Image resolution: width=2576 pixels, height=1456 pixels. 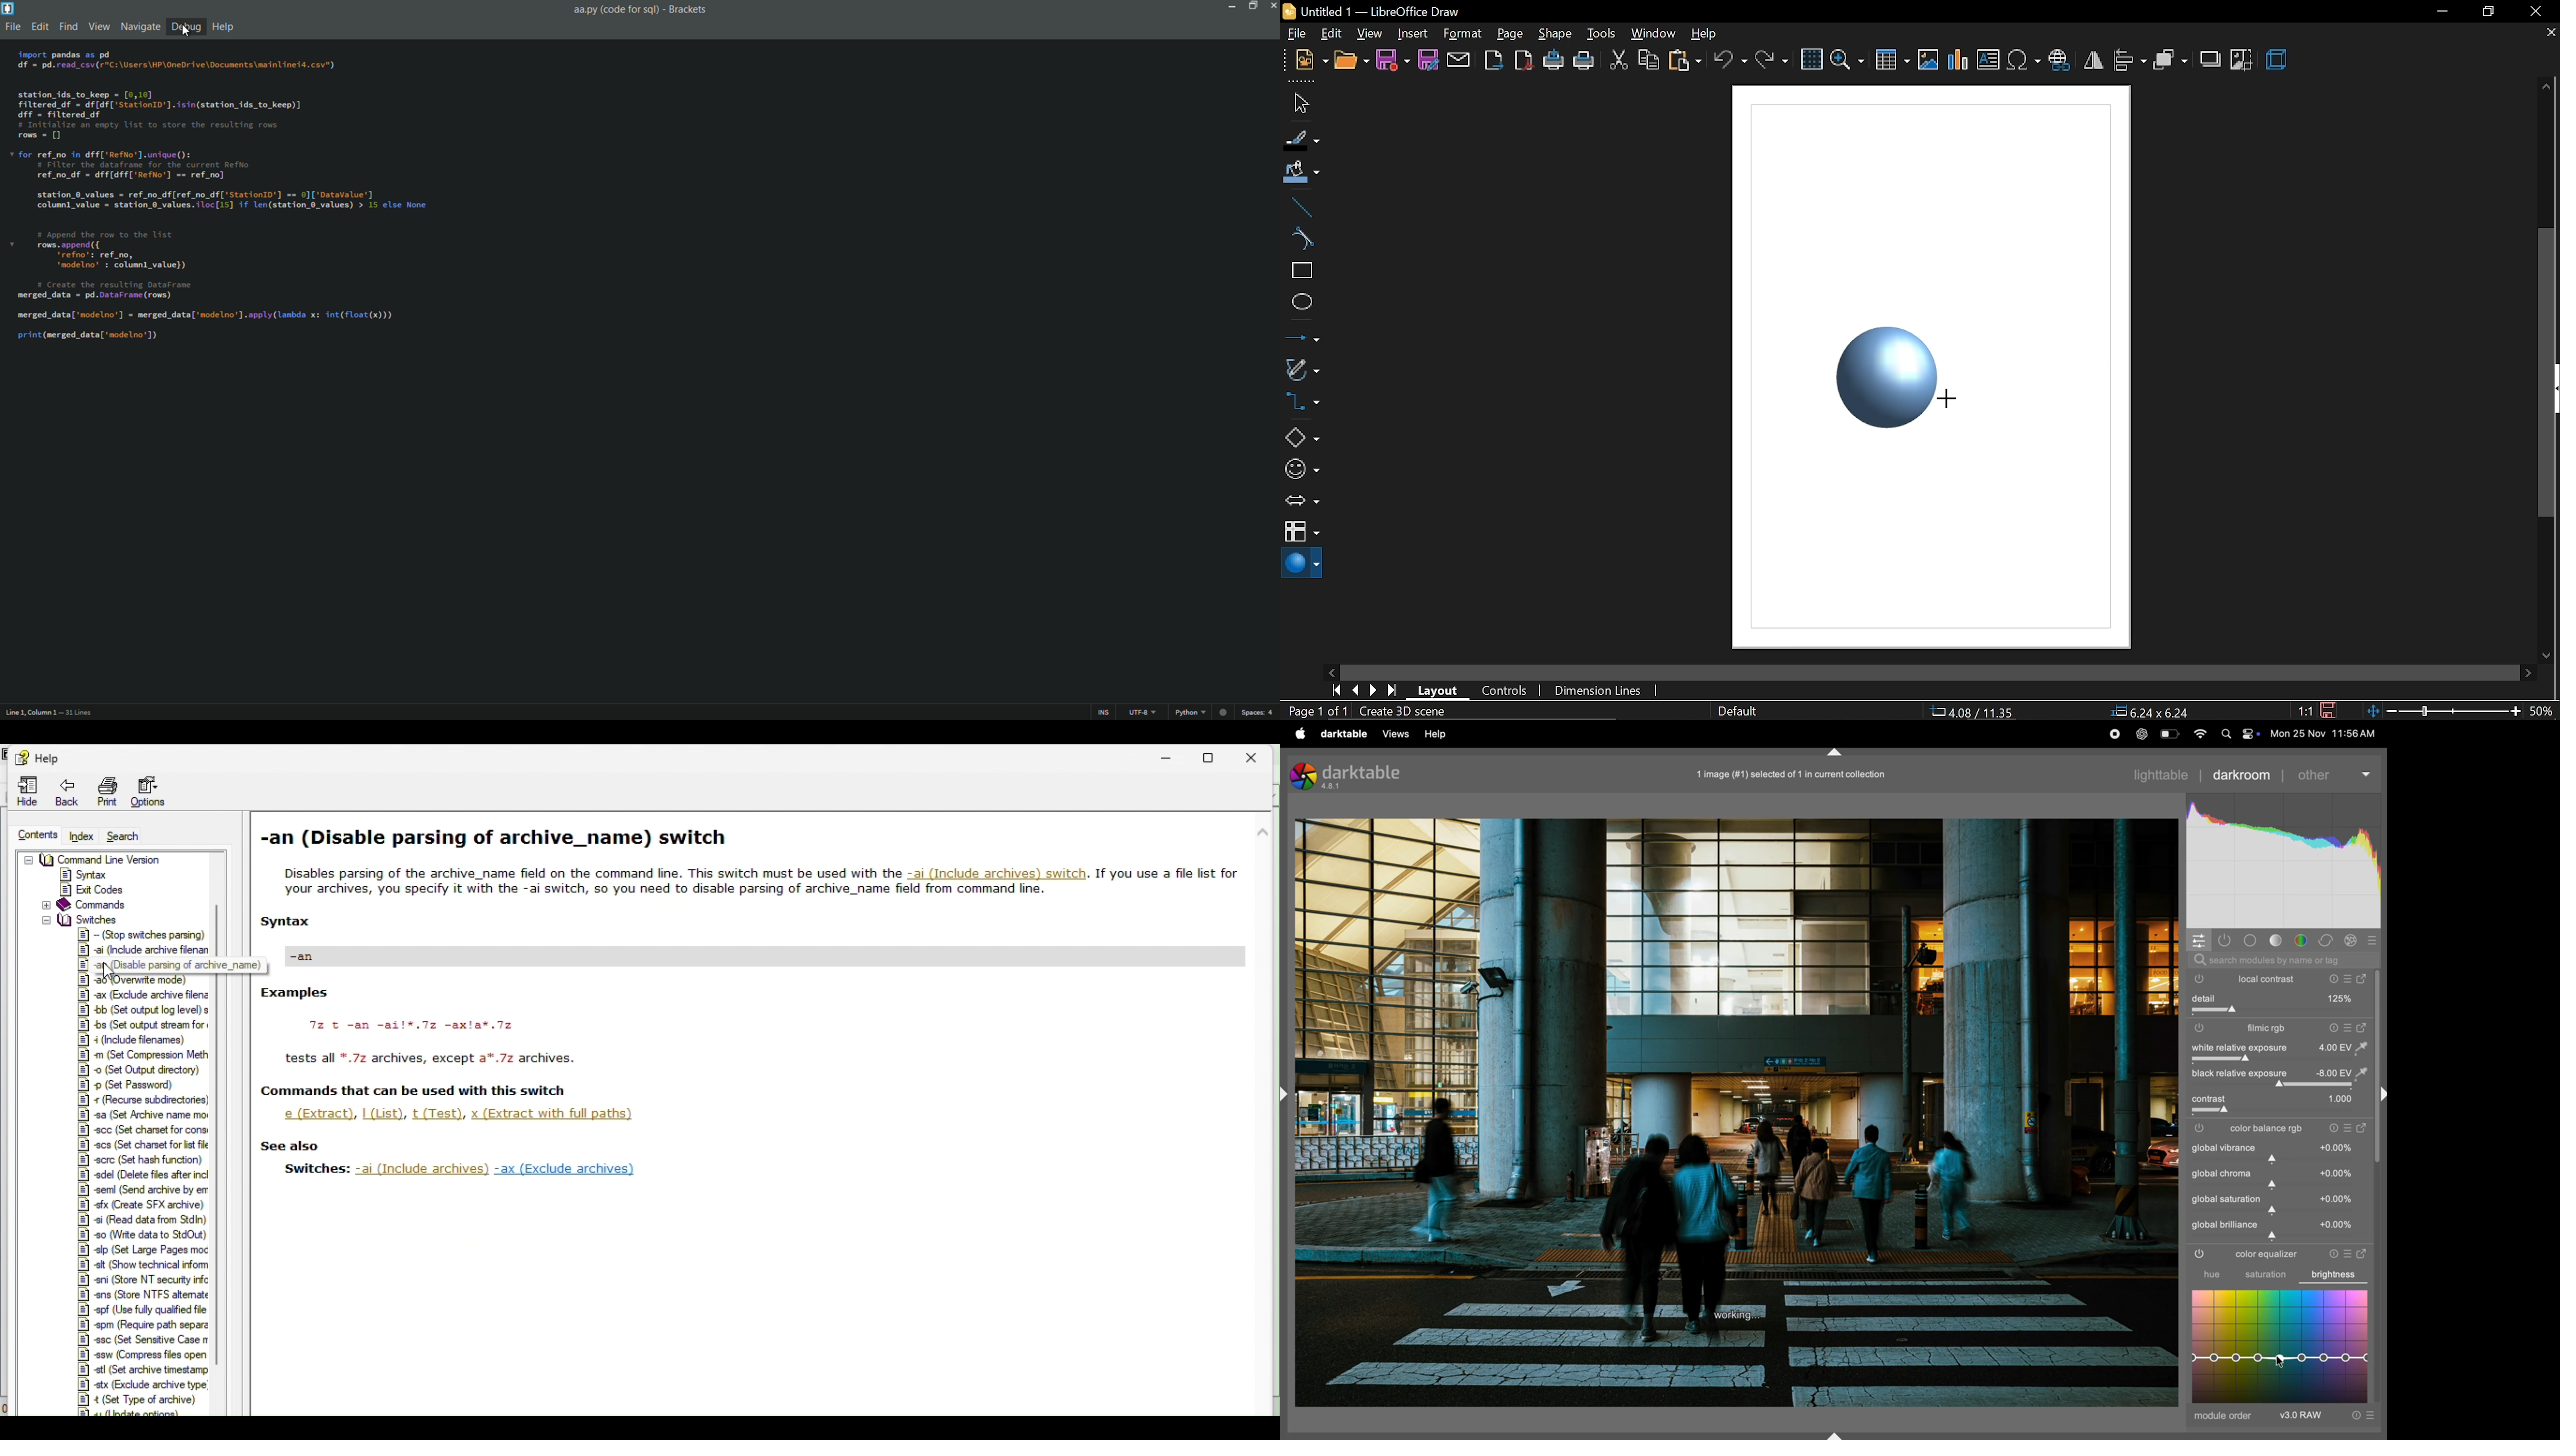 What do you see at coordinates (2200, 1028) in the screenshot?
I see `filmic rgb switch off` at bounding box center [2200, 1028].